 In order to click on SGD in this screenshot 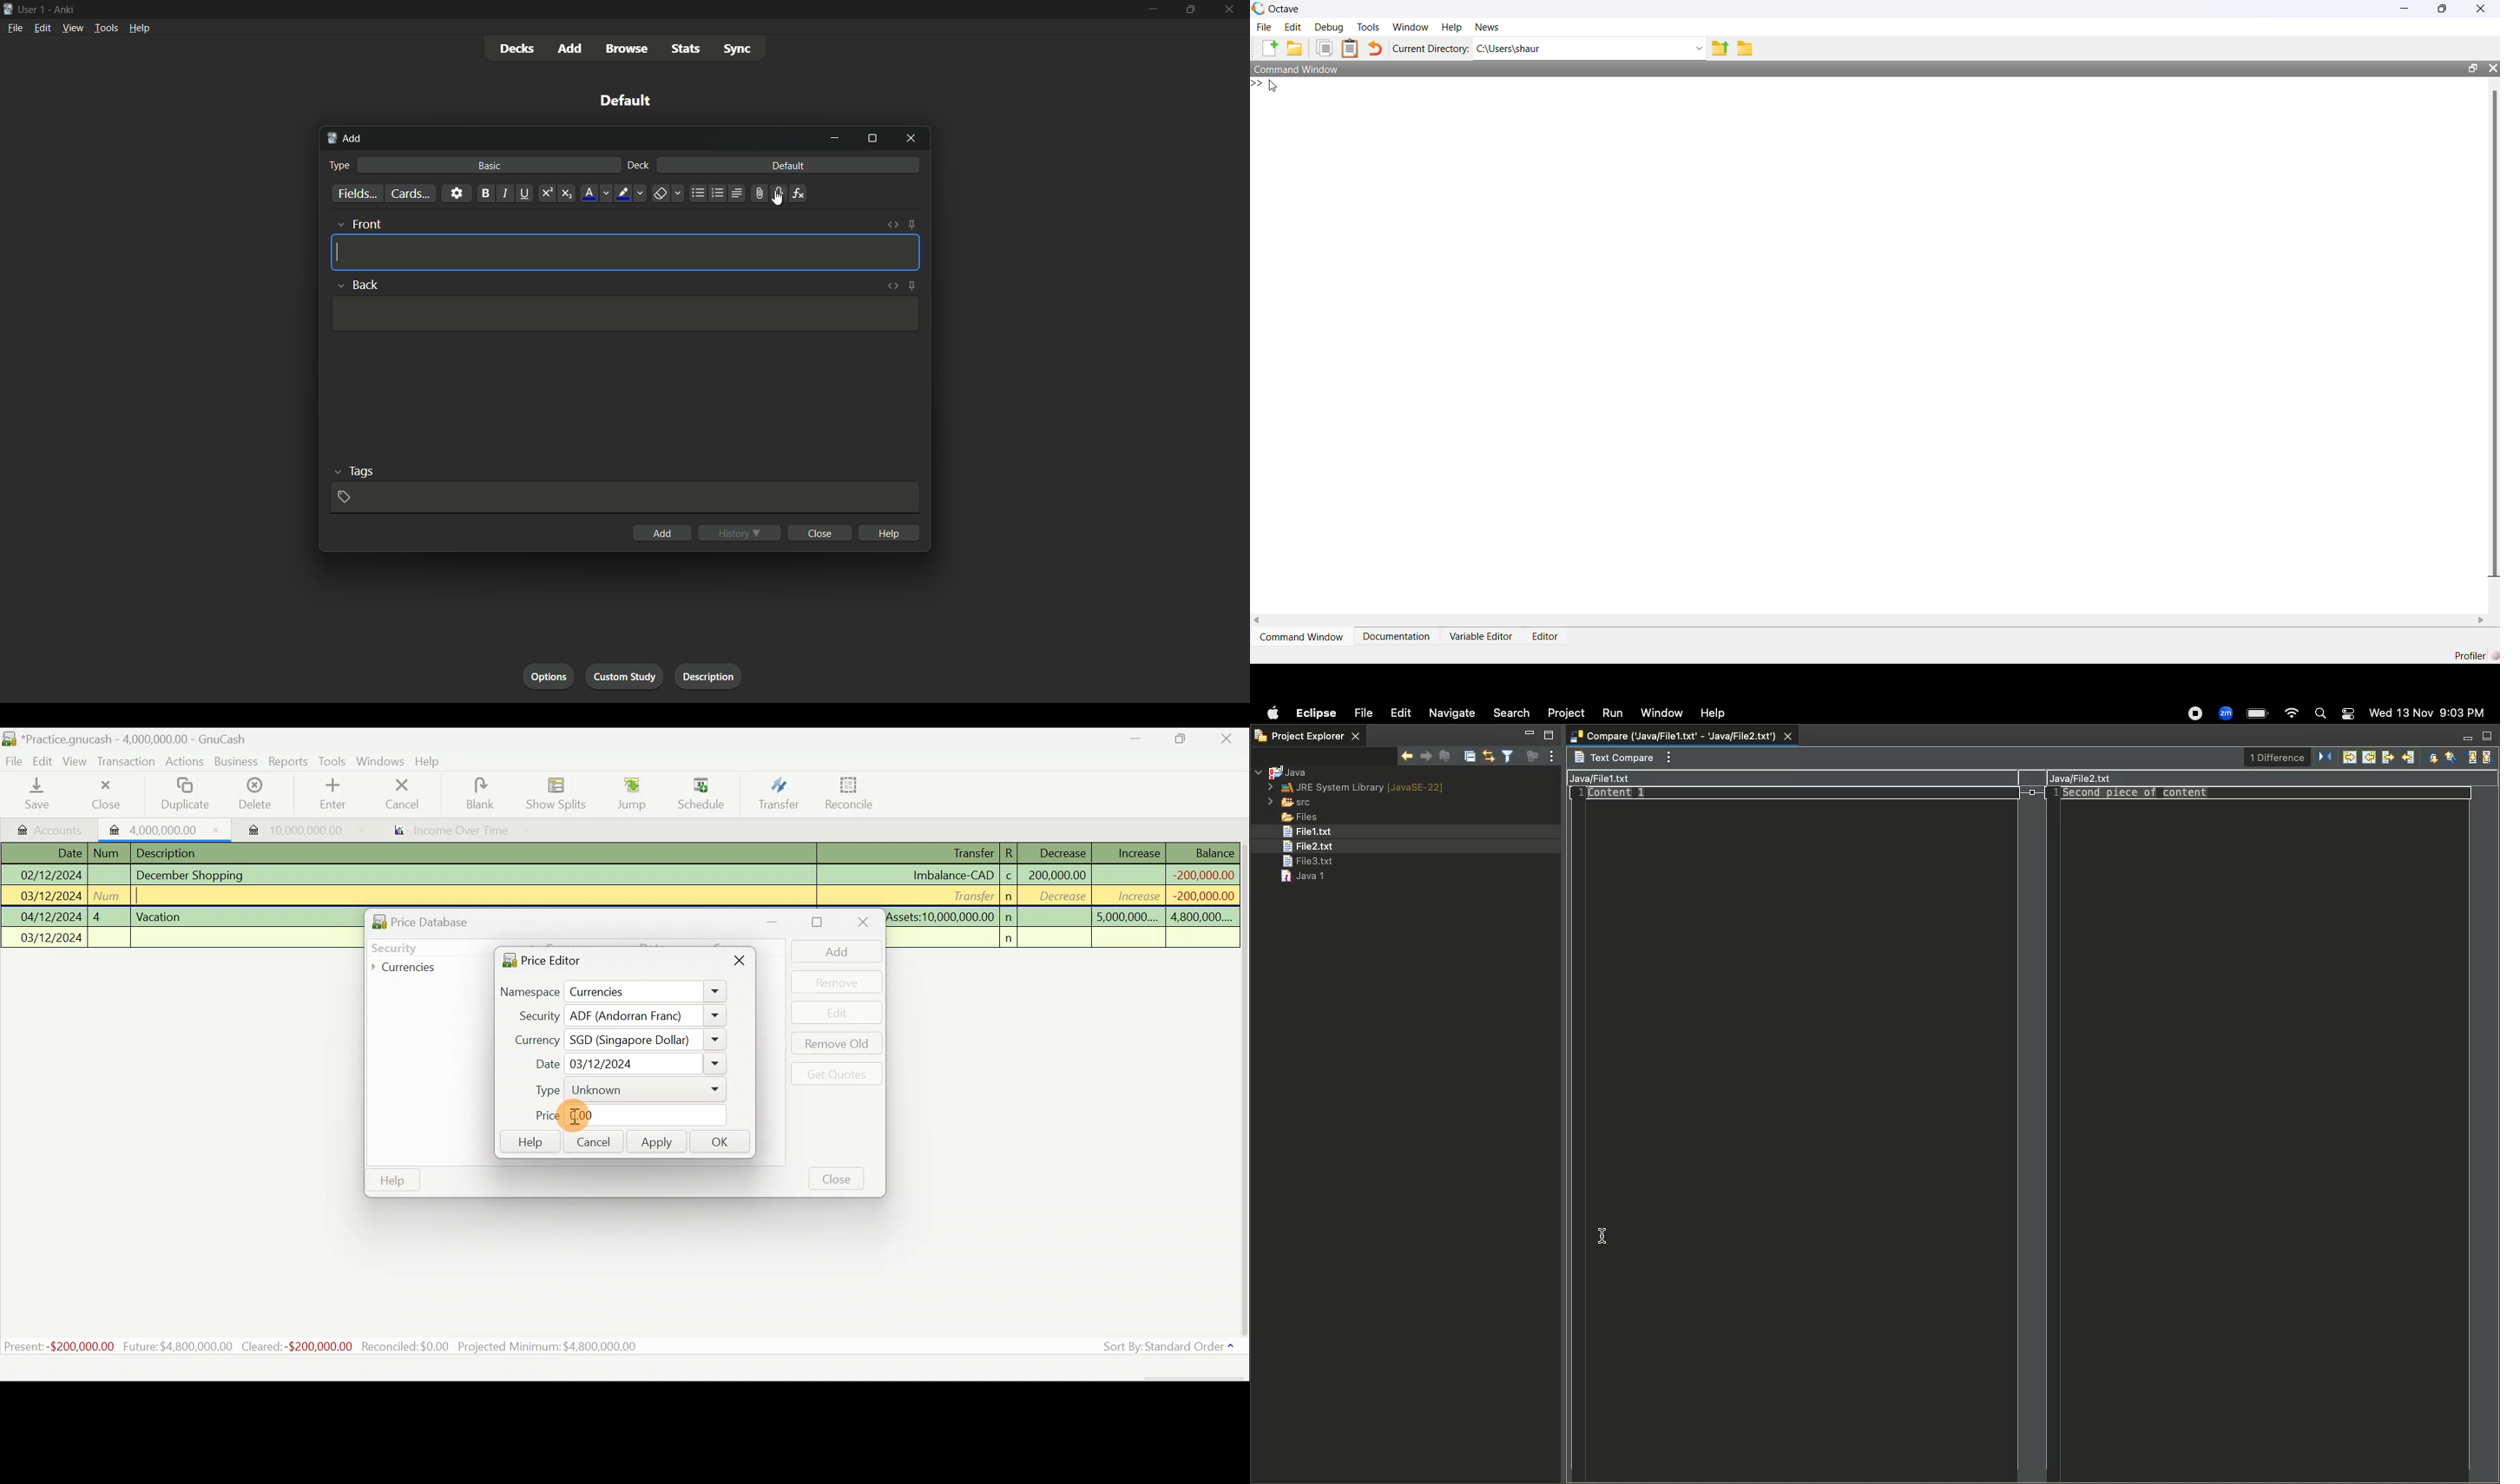, I will do `click(647, 1040)`.